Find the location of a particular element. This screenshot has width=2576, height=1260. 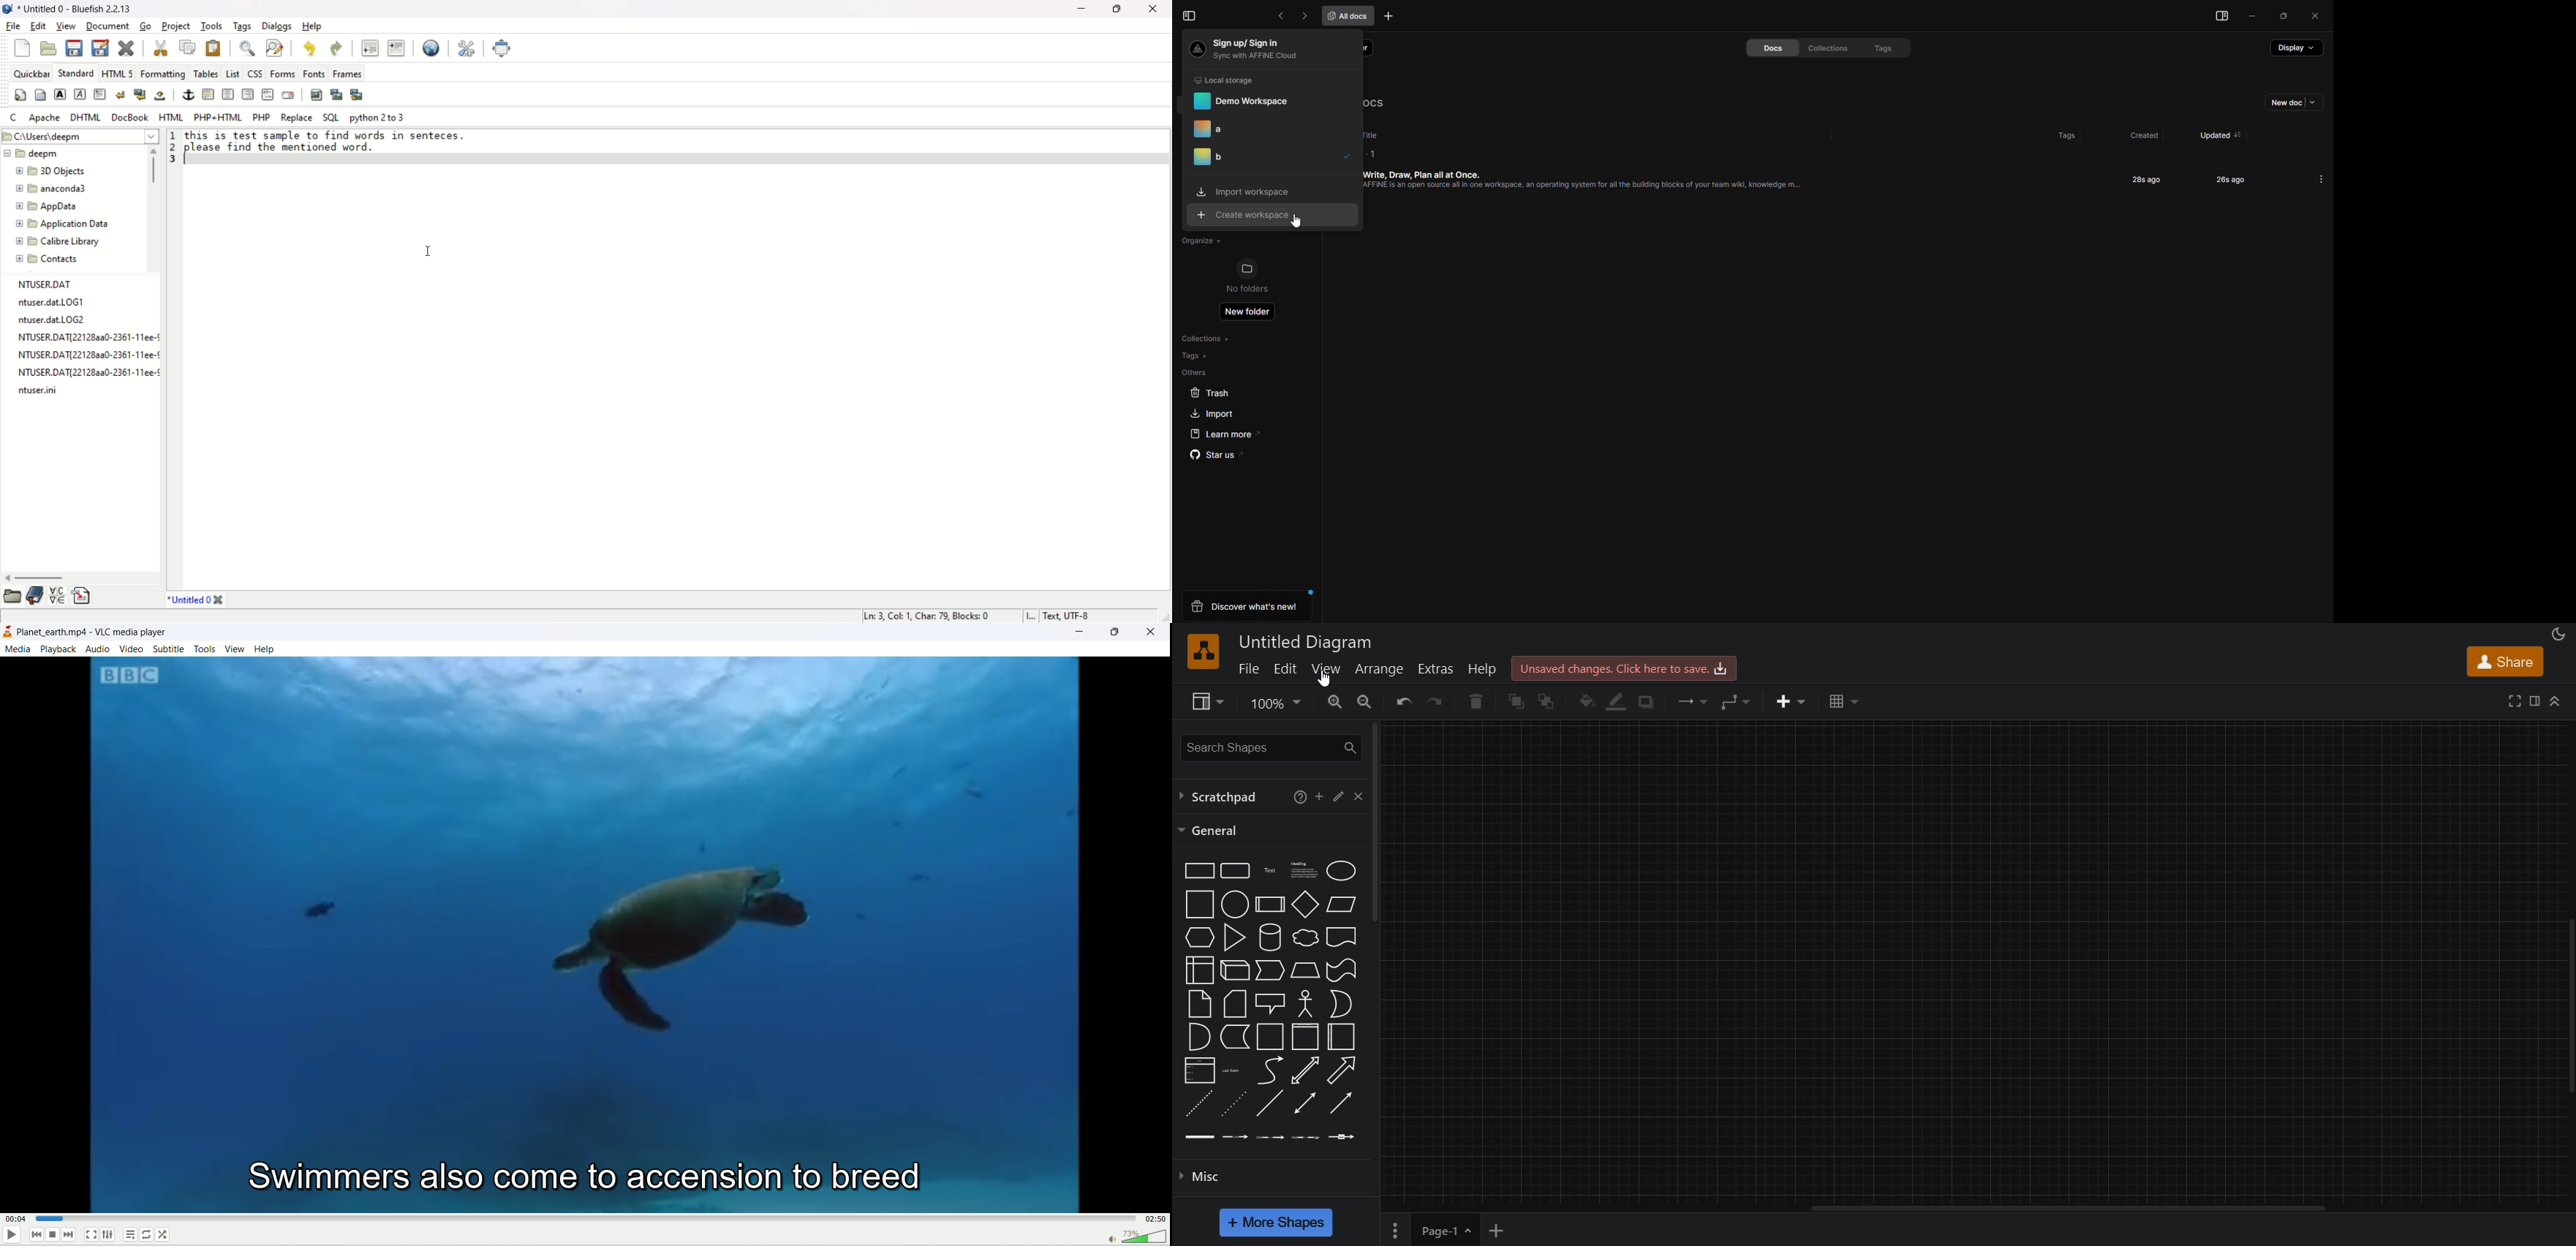

cut is located at coordinates (161, 48).